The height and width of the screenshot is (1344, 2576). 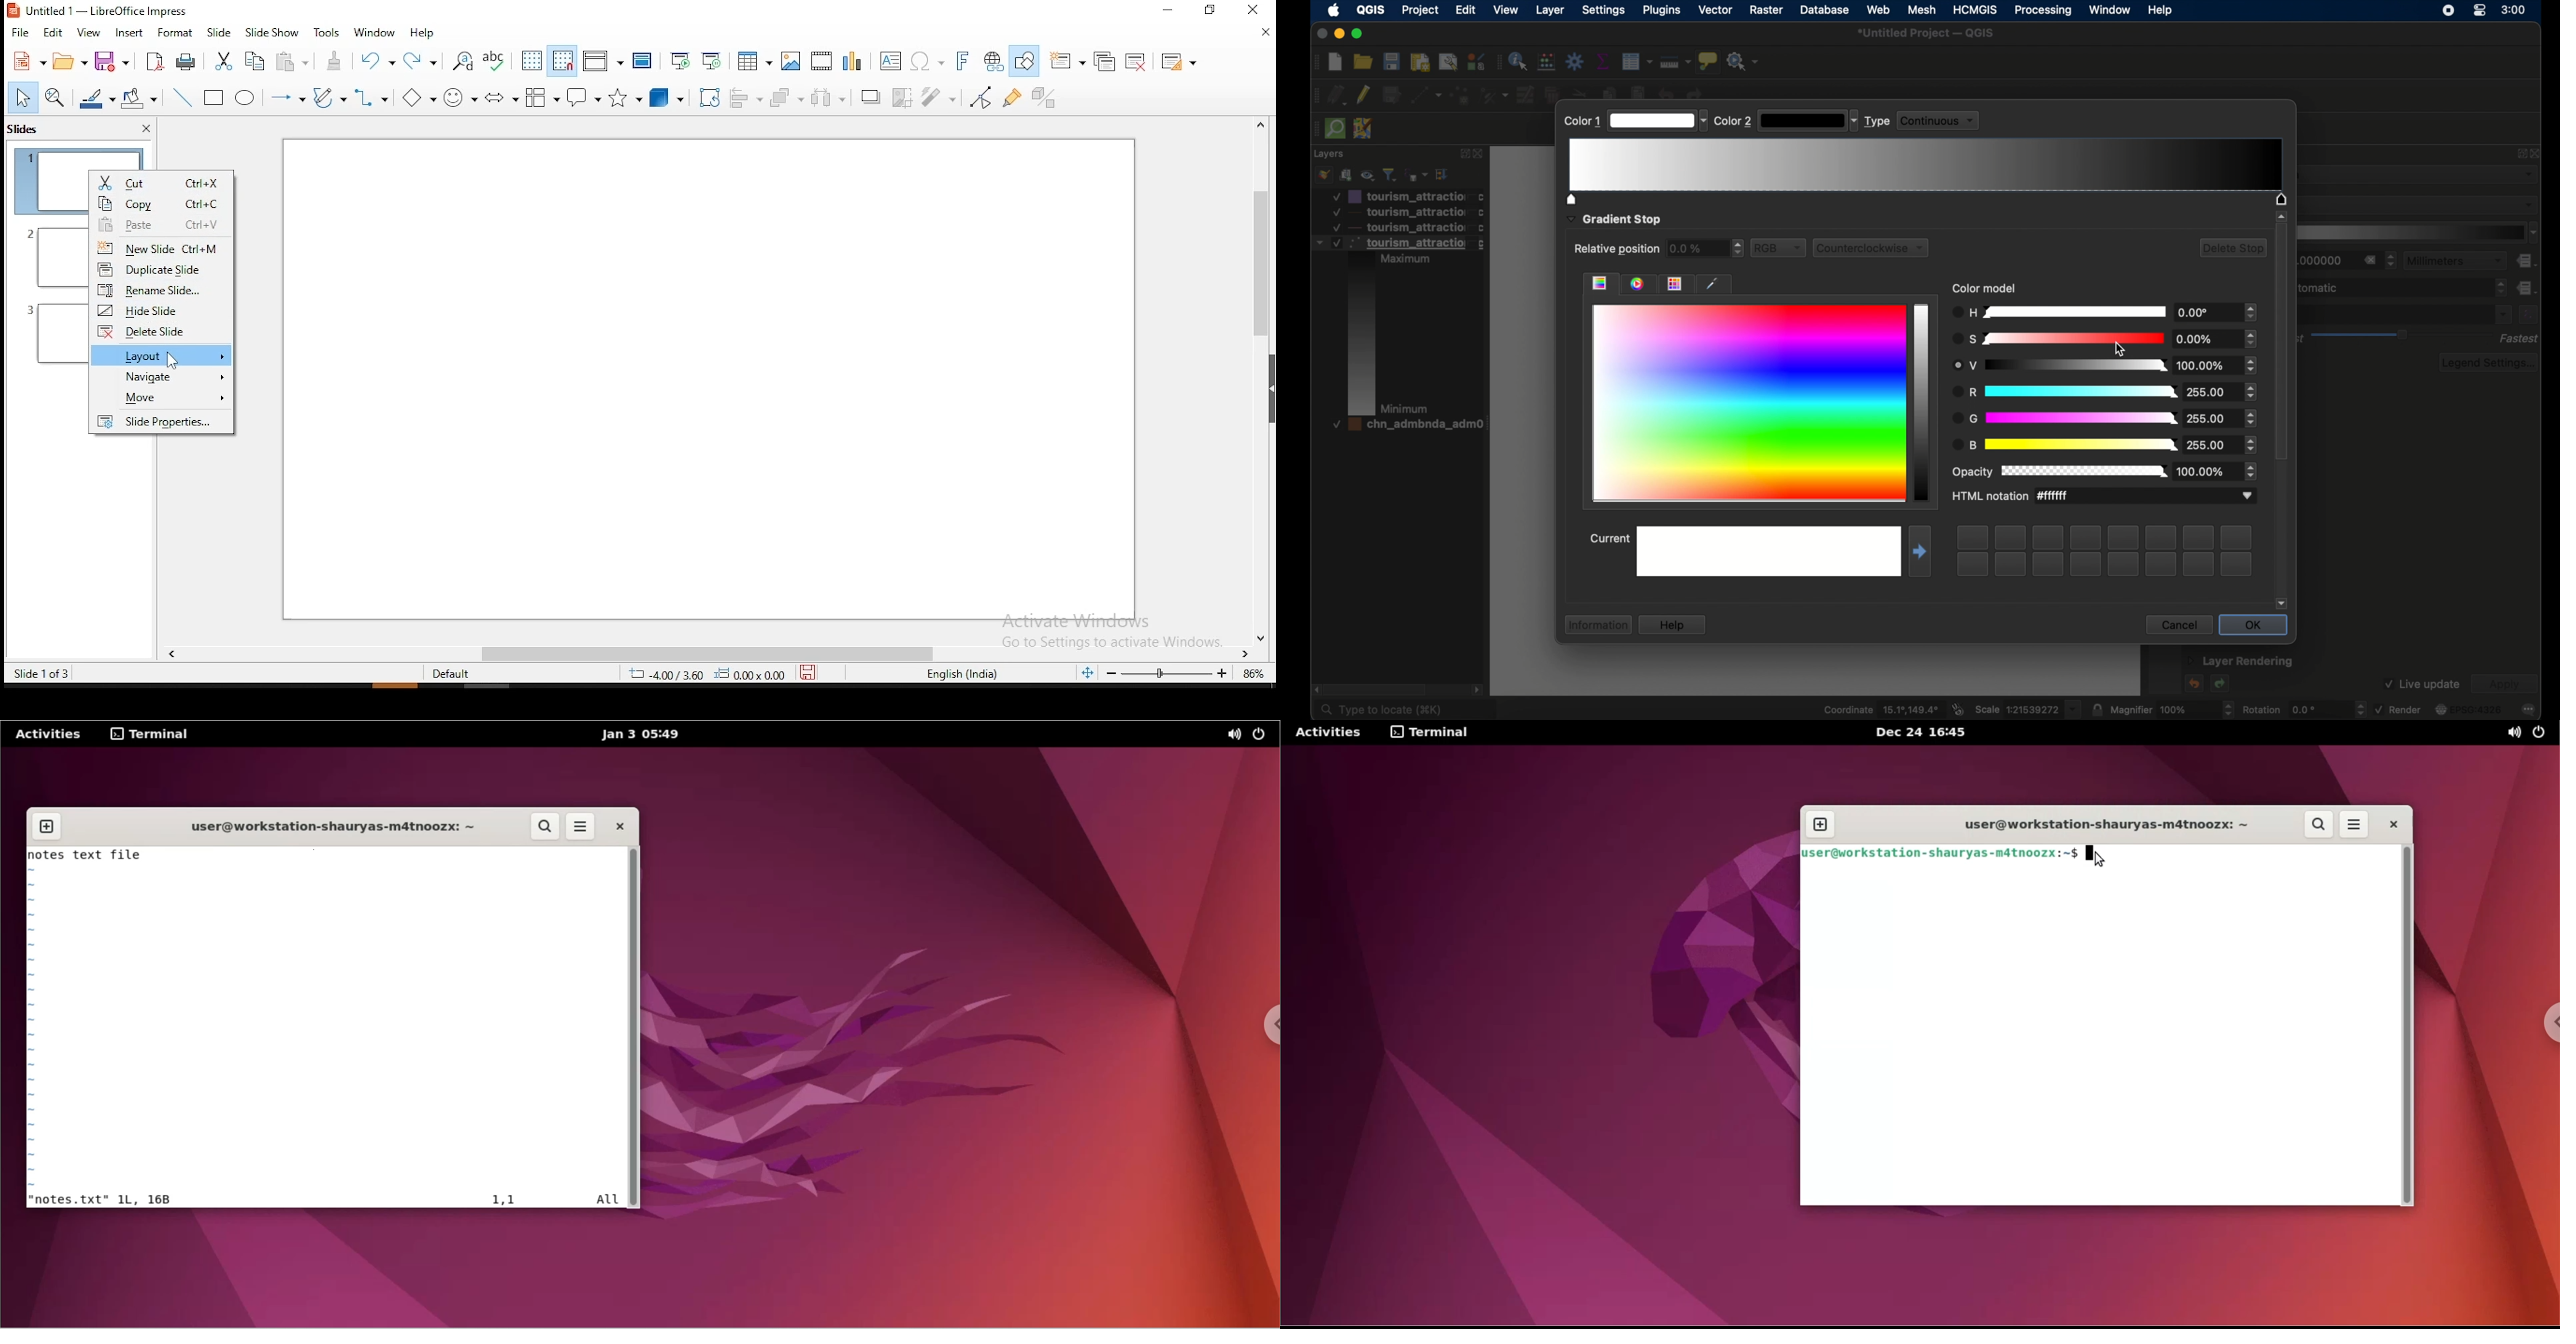 I want to click on zoom and pan, so click(x=57, y=98).